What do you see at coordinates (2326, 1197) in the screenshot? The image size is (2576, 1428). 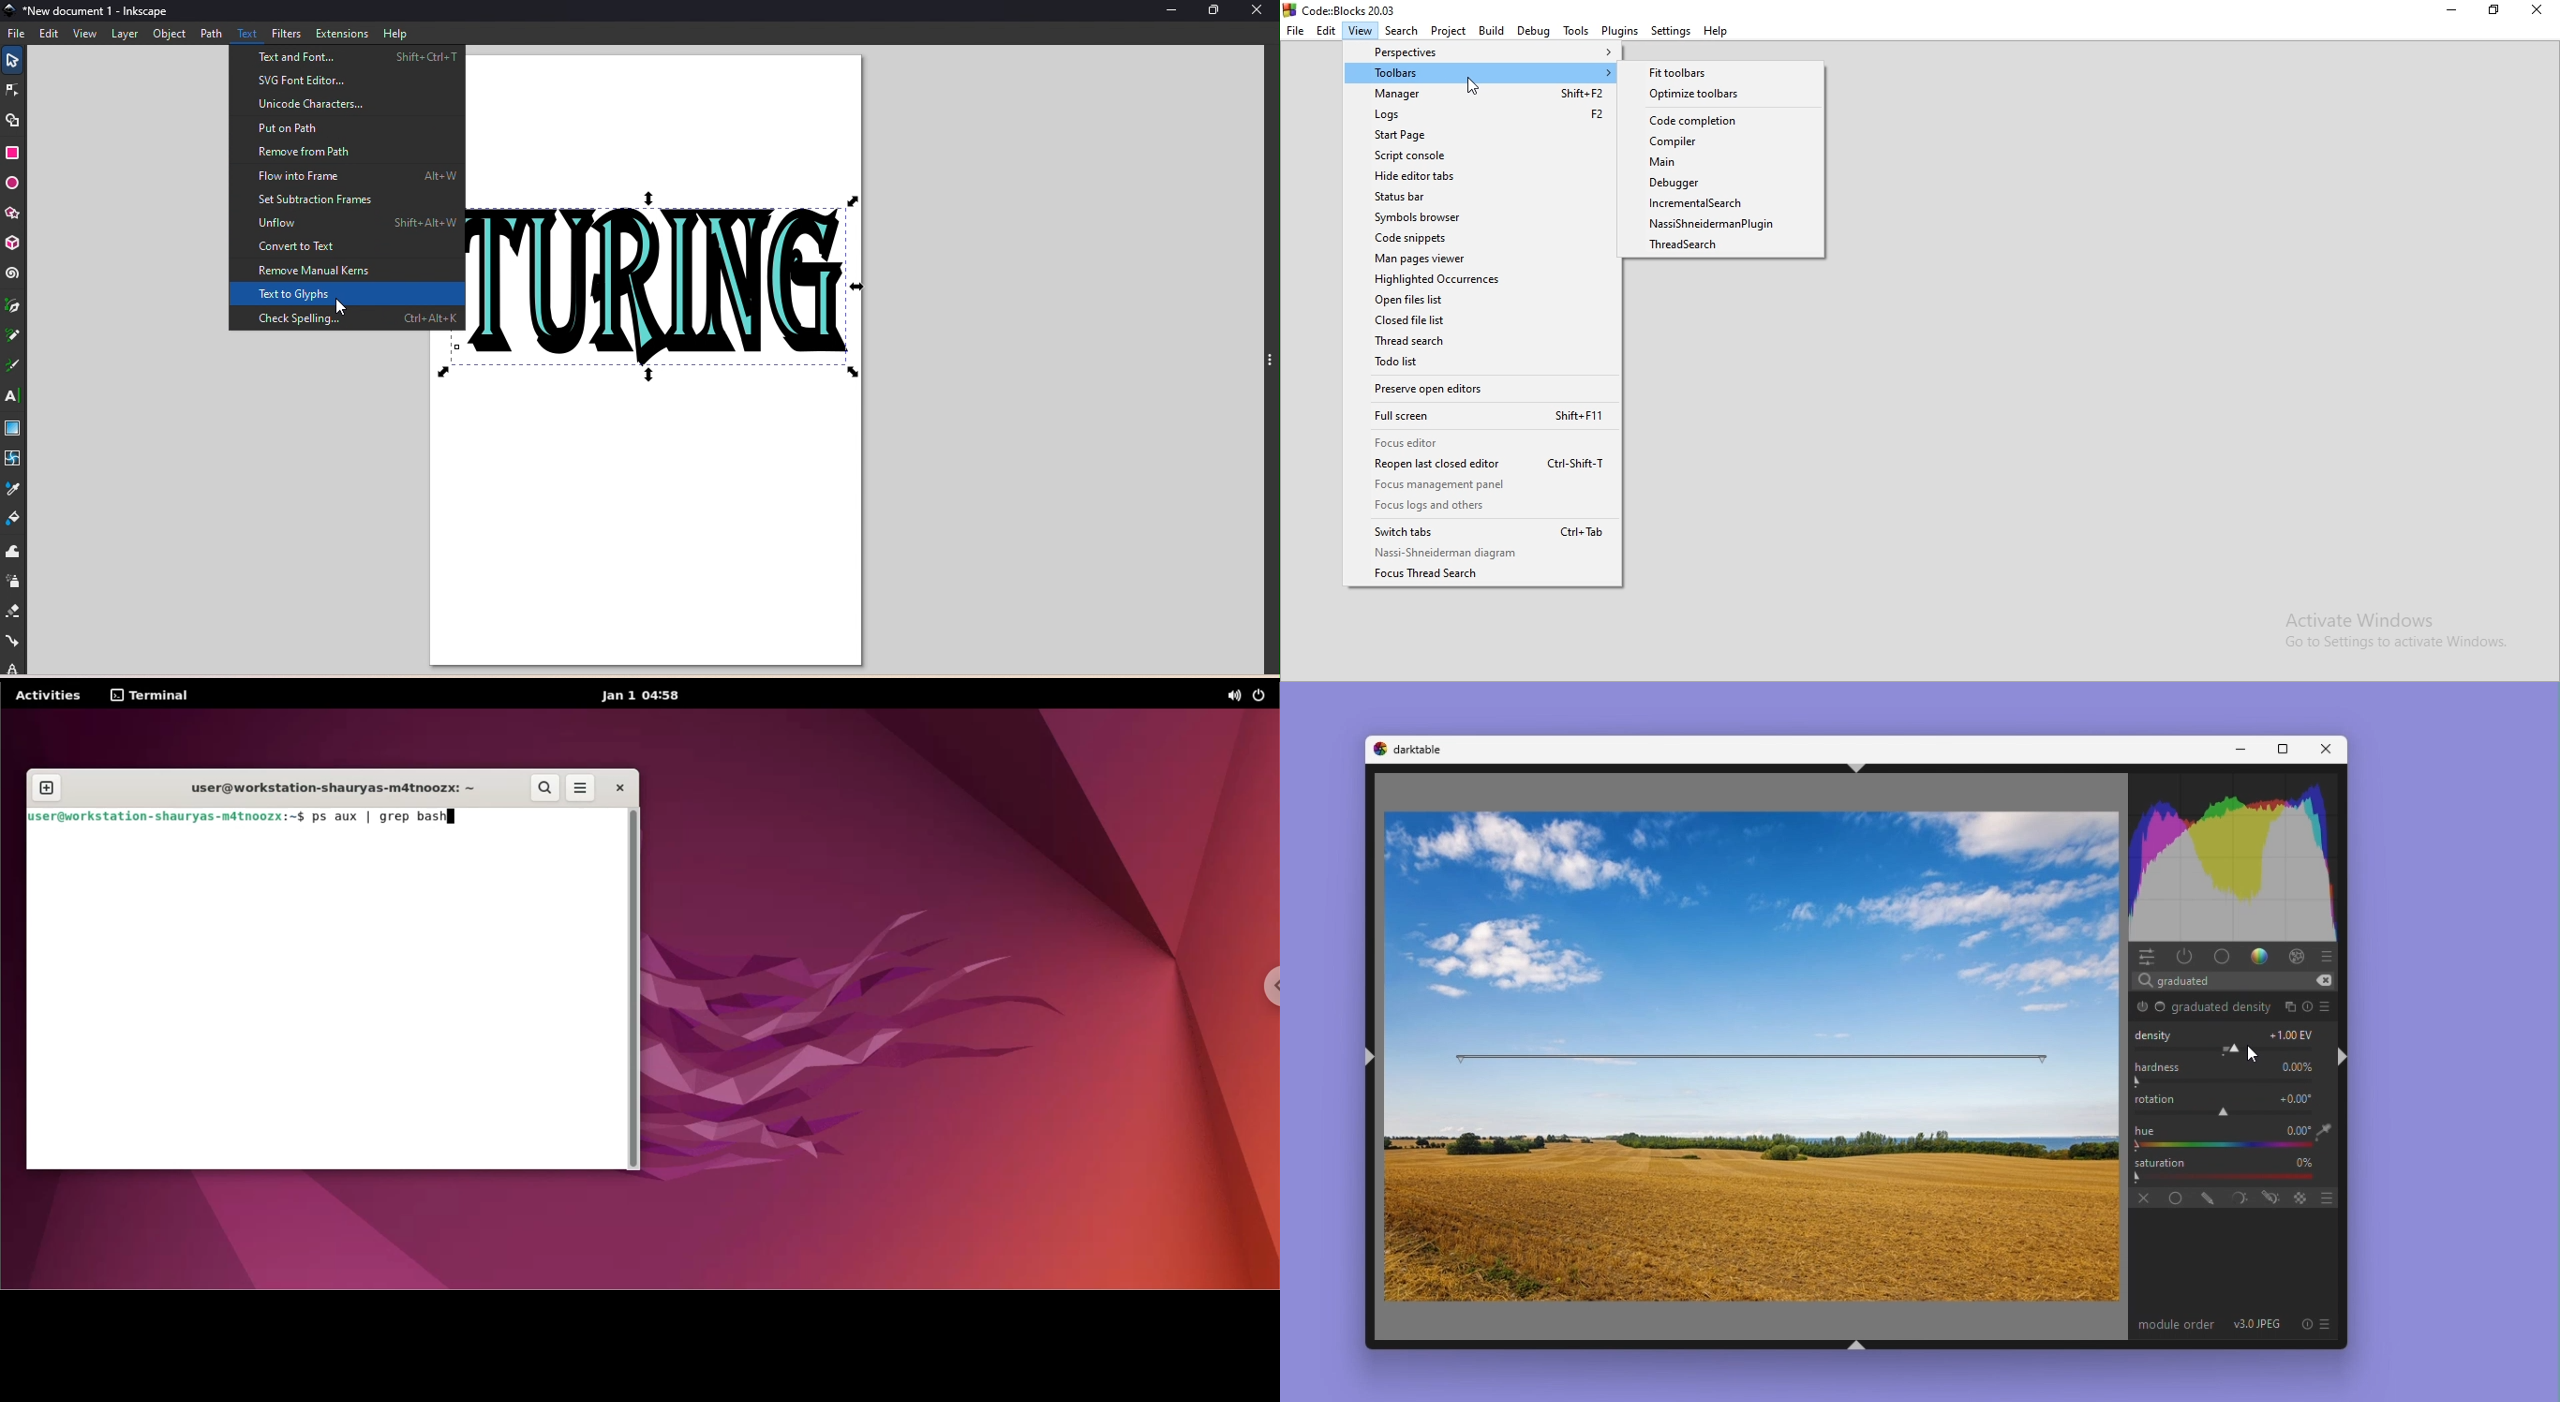 I see `blending options` at bounding box center [2326, 1197].